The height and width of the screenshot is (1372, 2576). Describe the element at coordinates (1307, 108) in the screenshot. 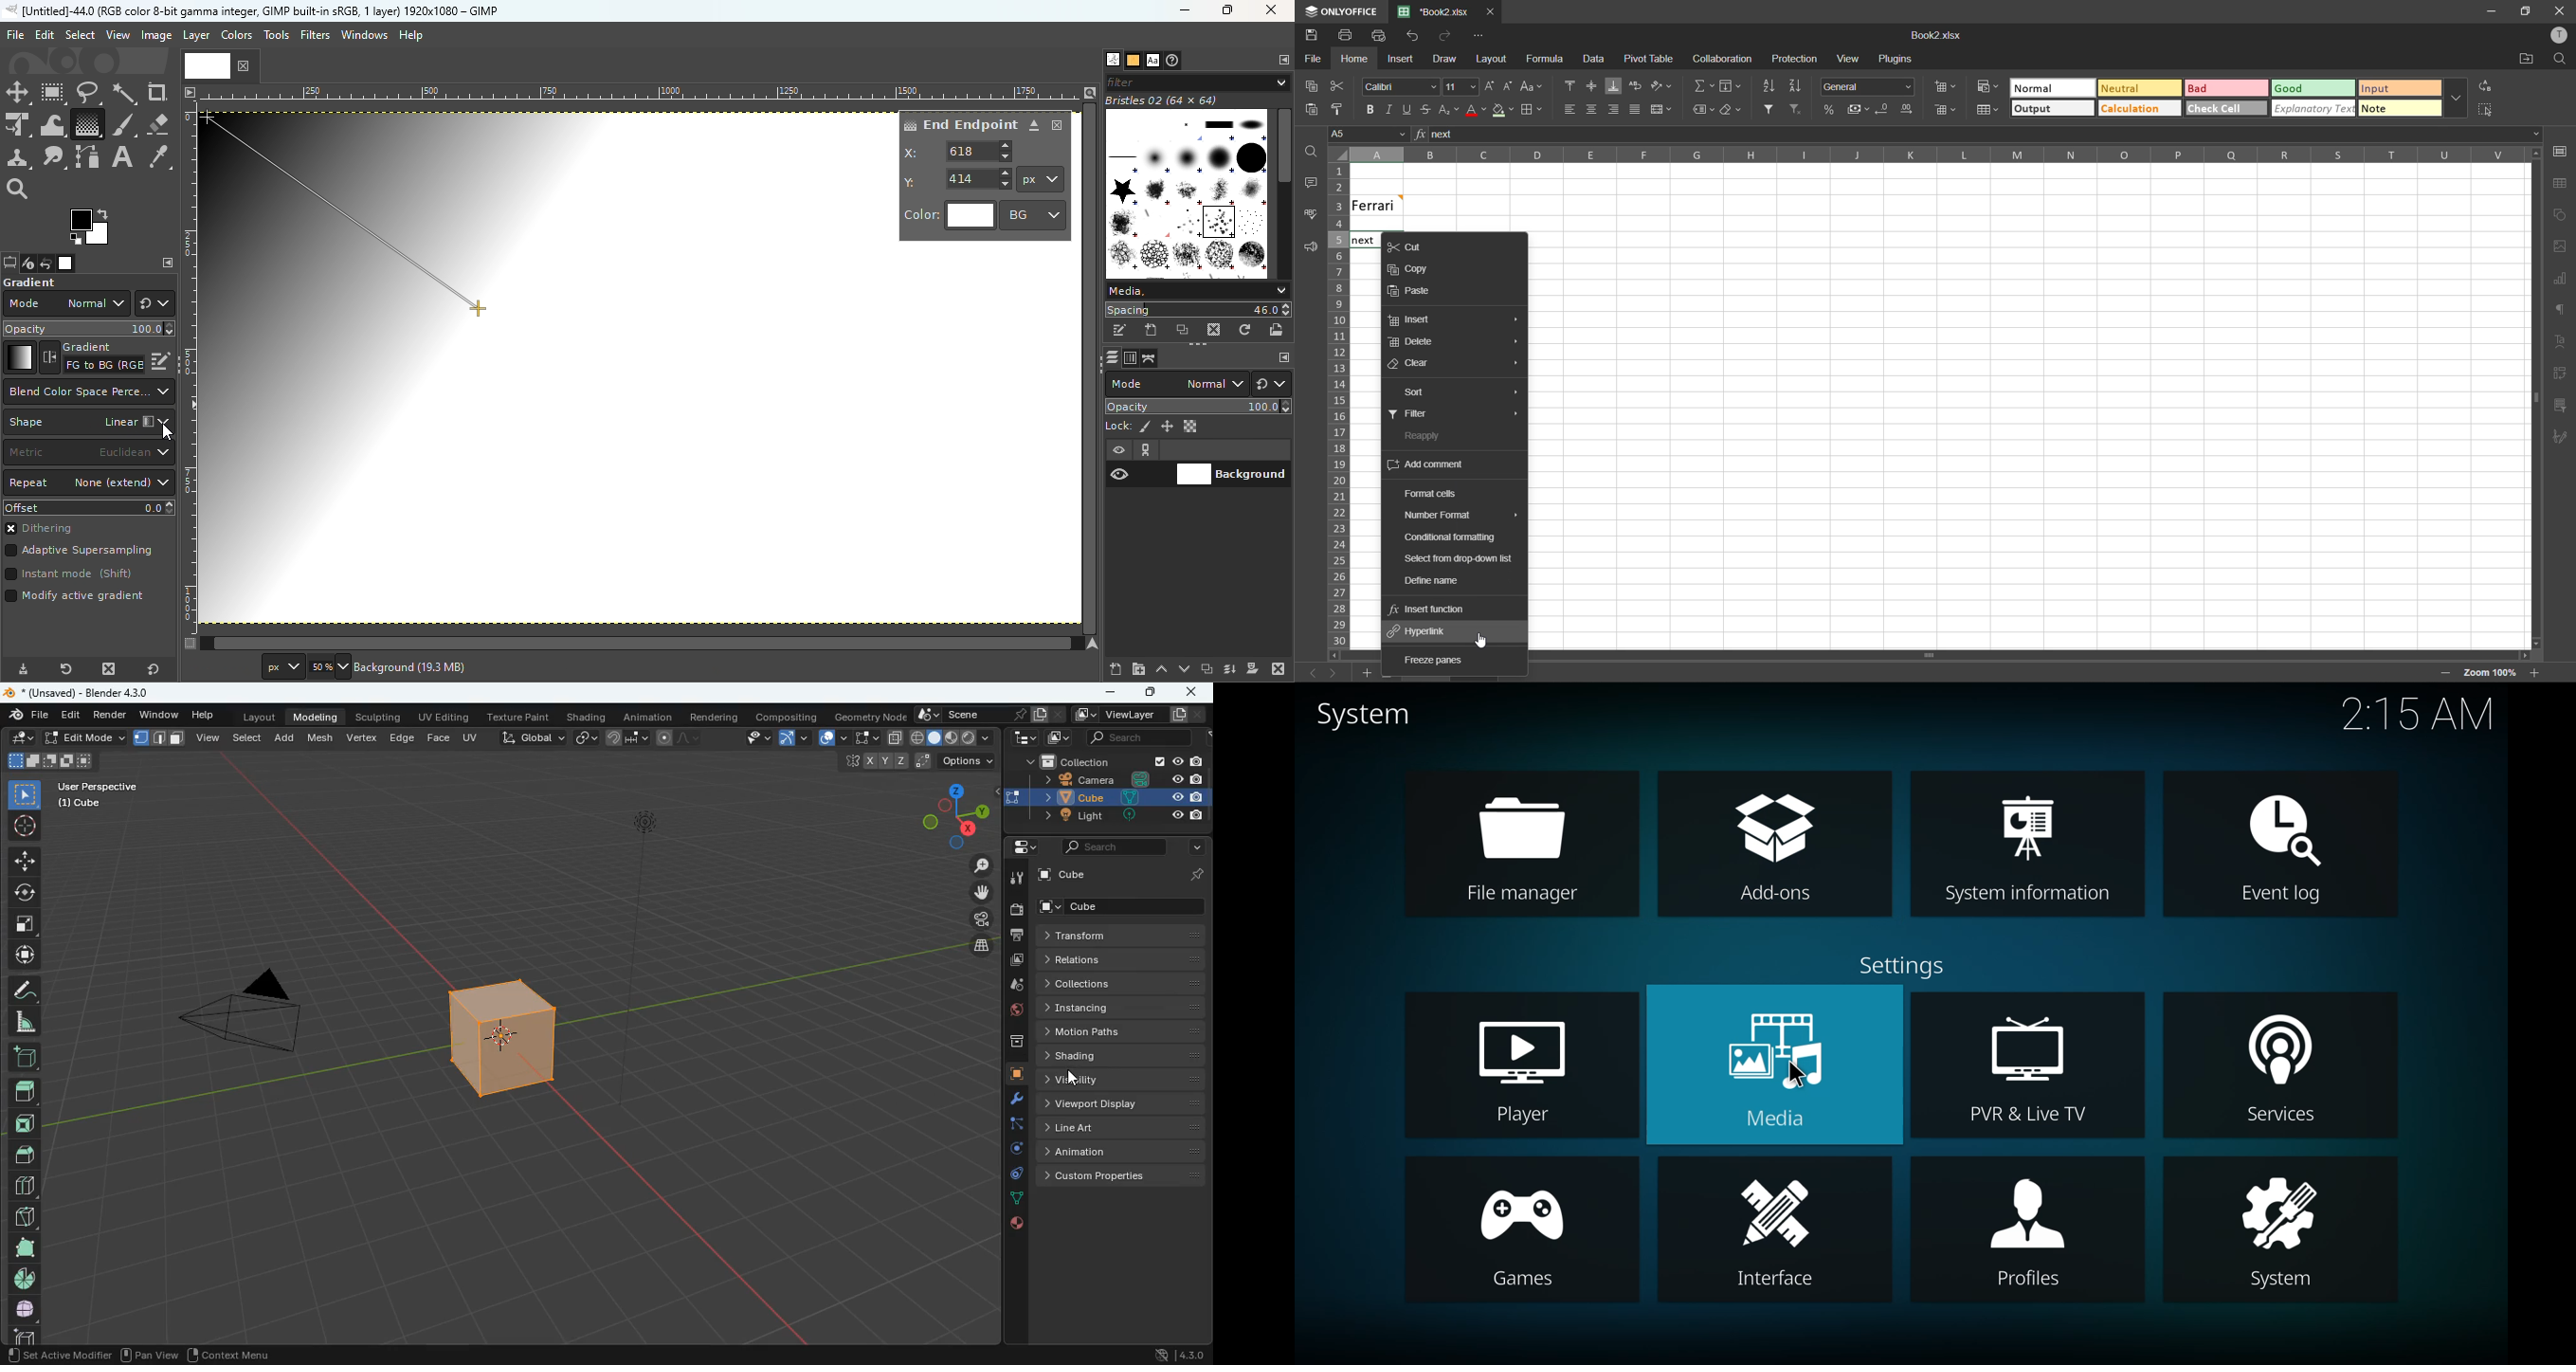

I see `paste` at that location.